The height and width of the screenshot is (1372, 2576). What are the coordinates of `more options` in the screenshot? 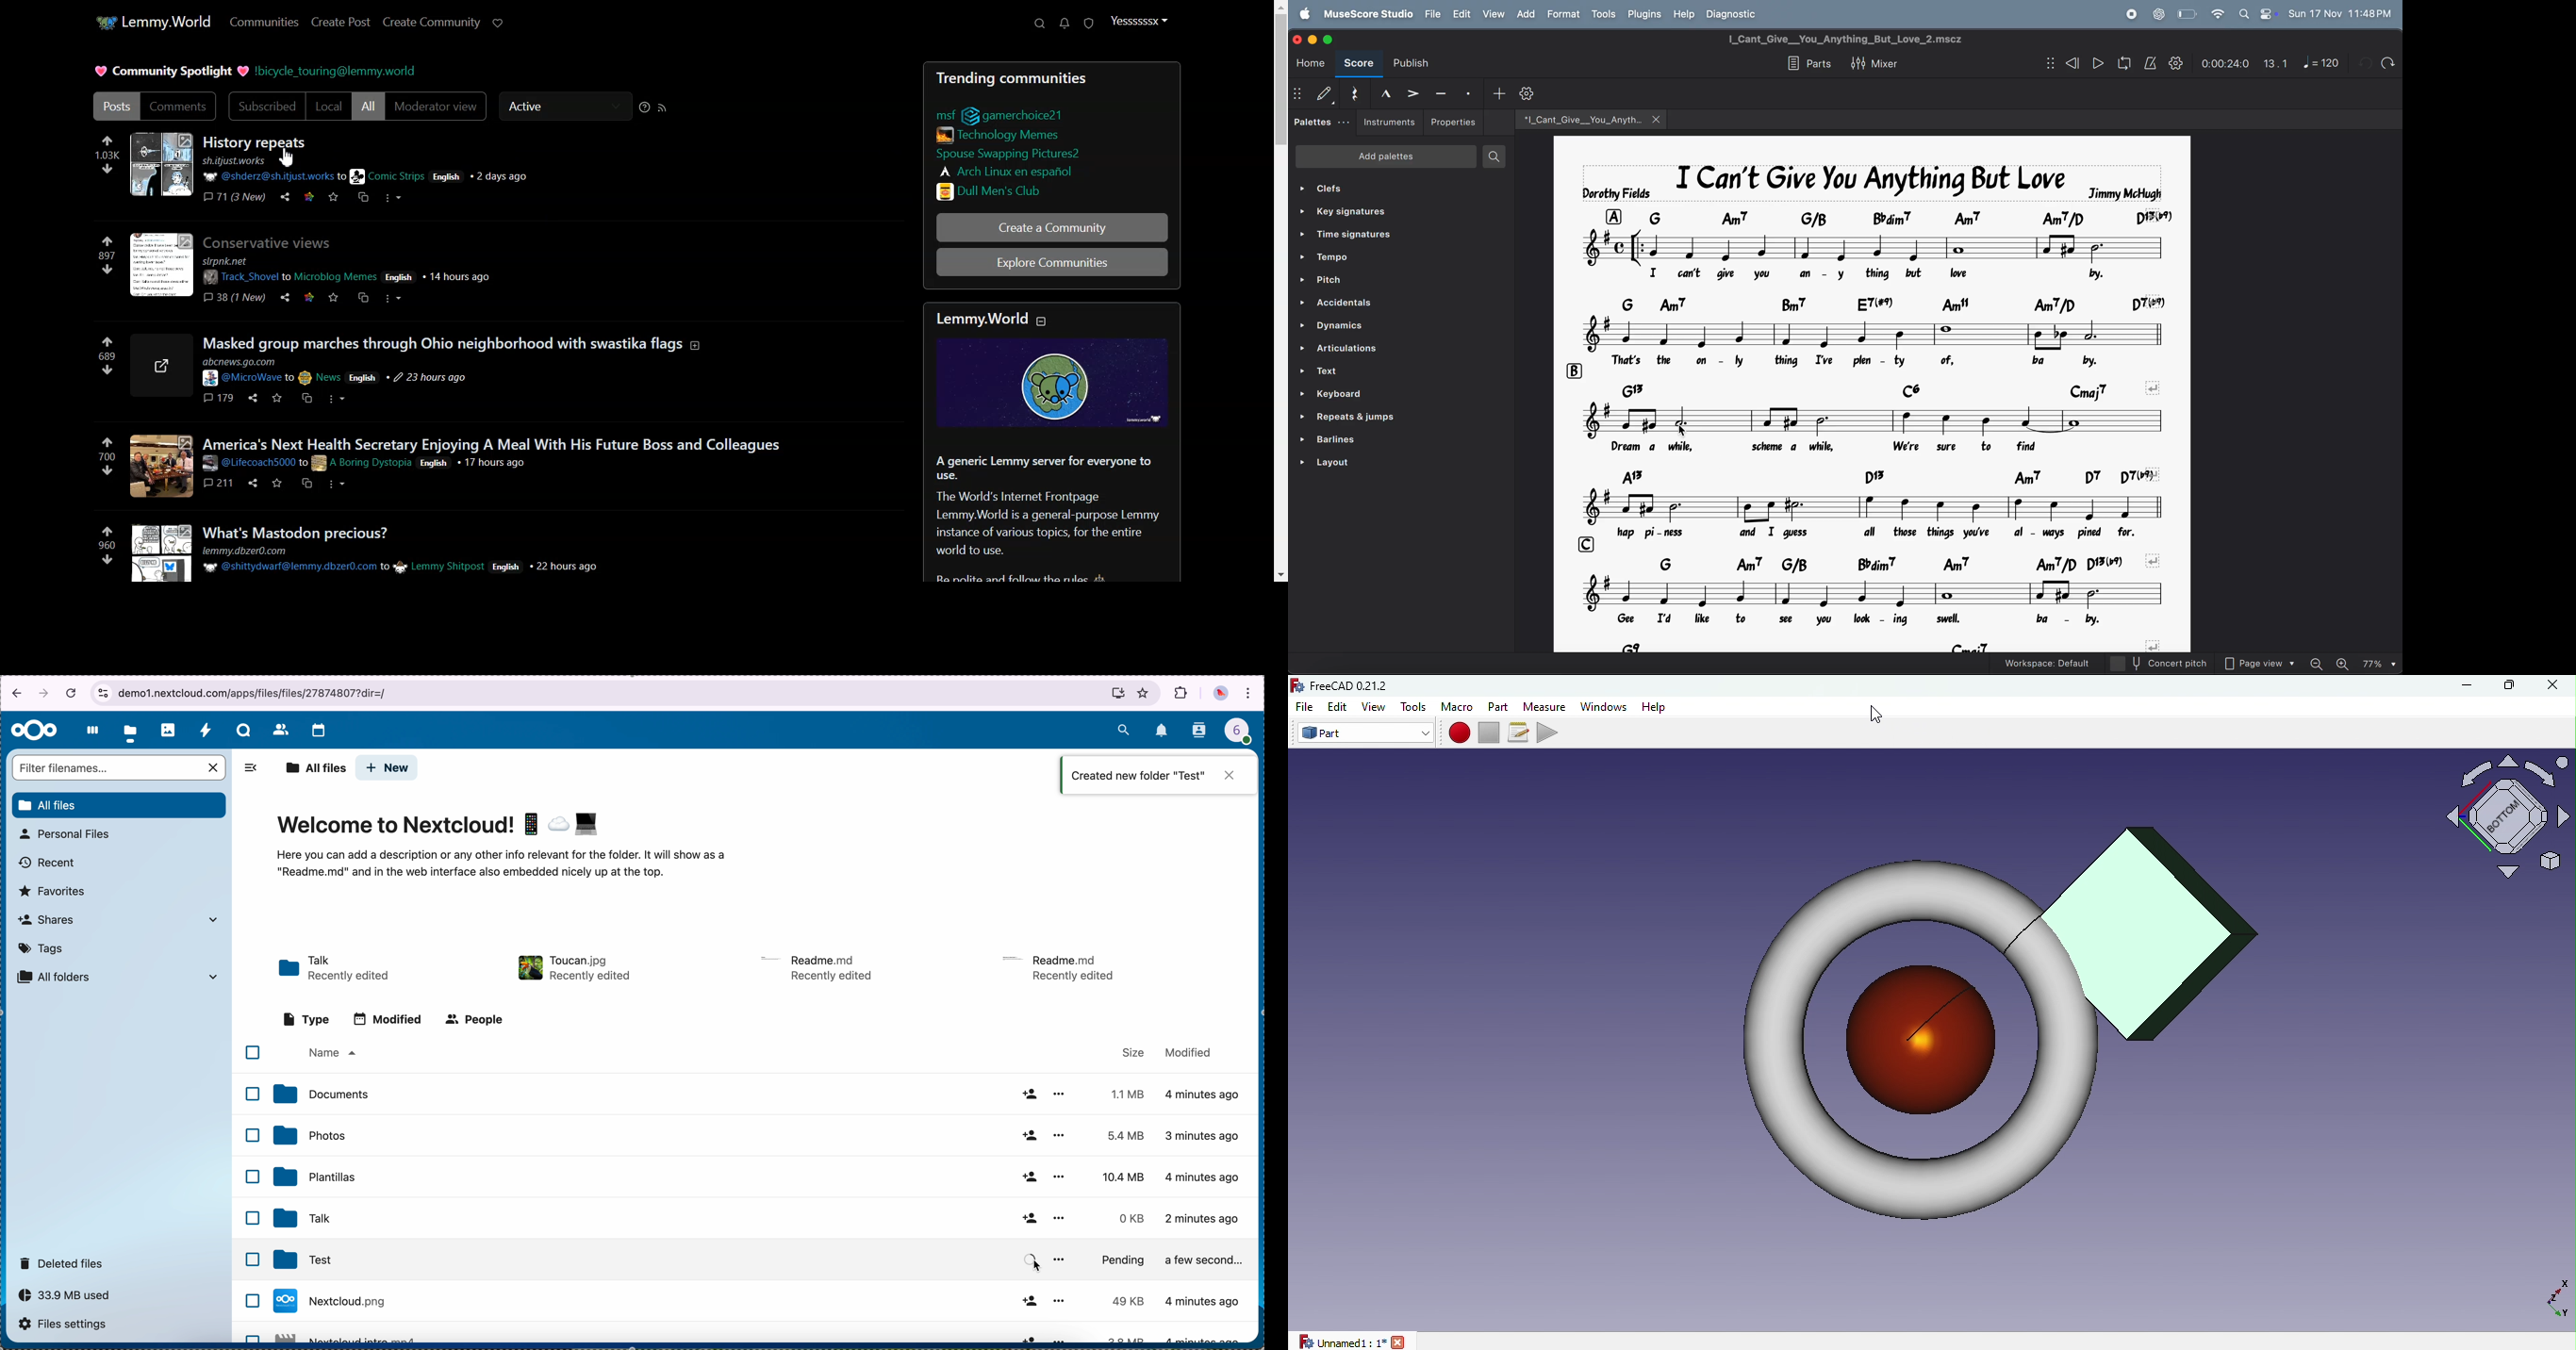 It's located at (1060, 1218).